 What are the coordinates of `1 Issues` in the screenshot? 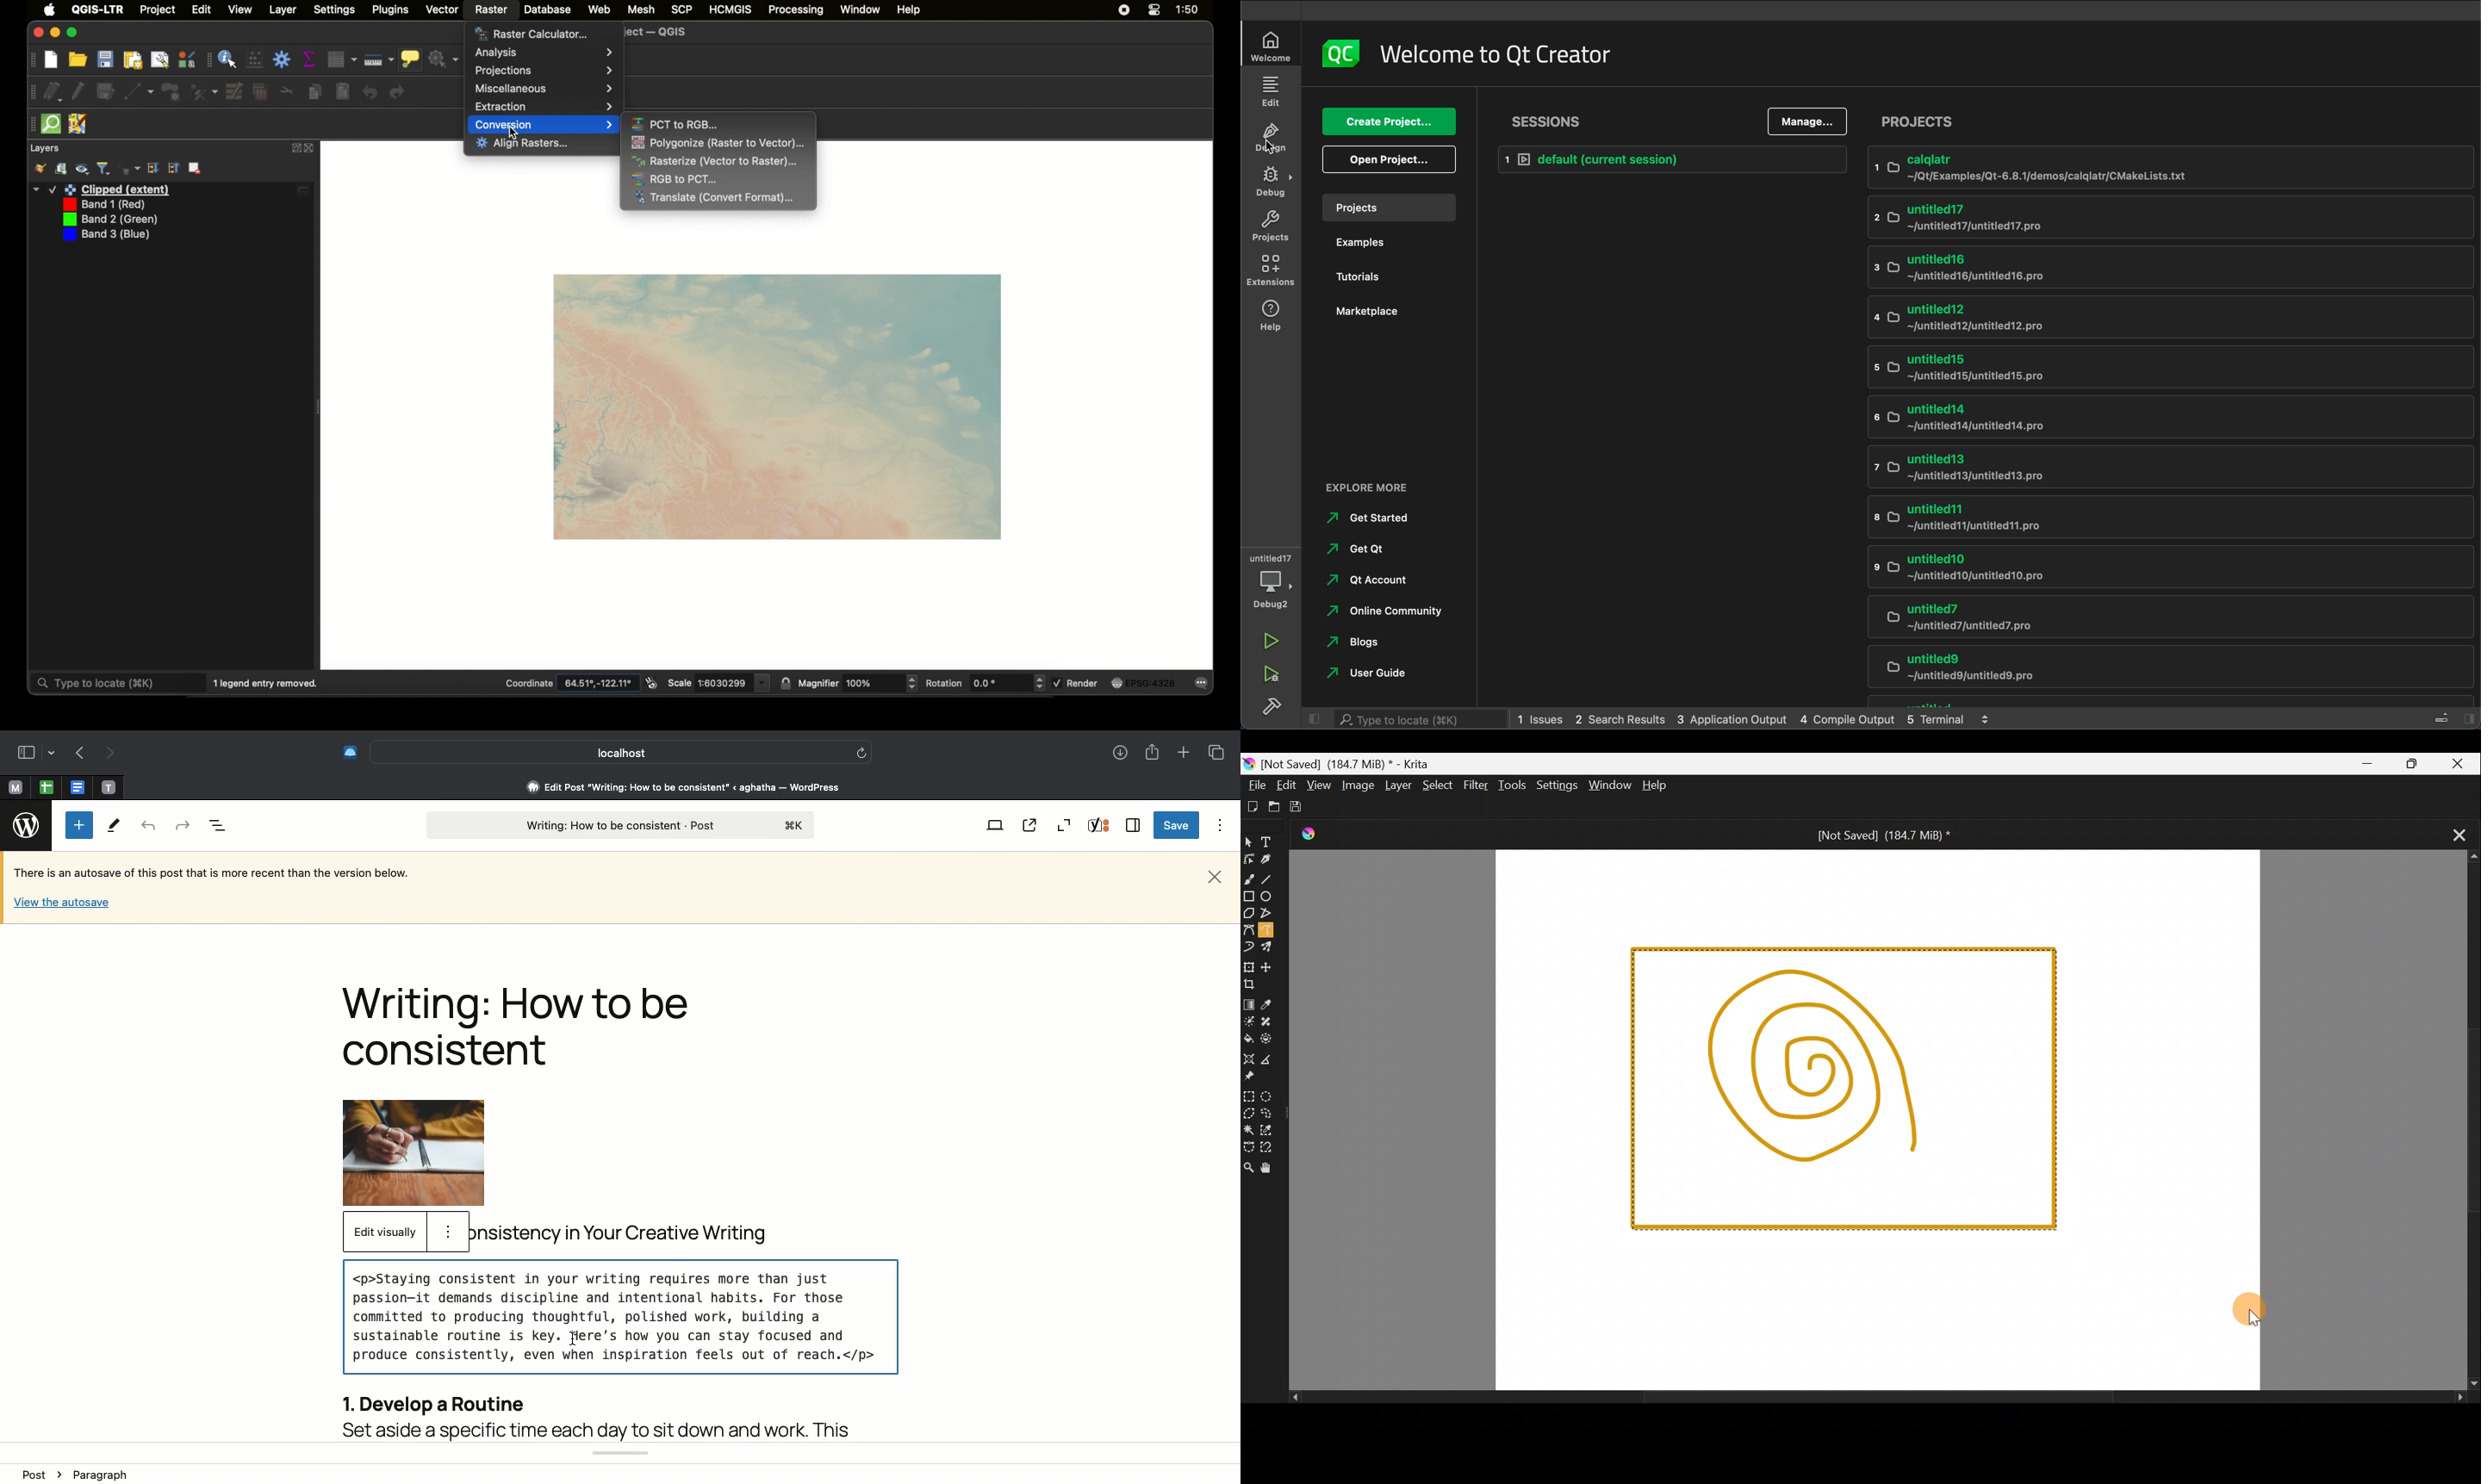 It's located at (1539, 718).